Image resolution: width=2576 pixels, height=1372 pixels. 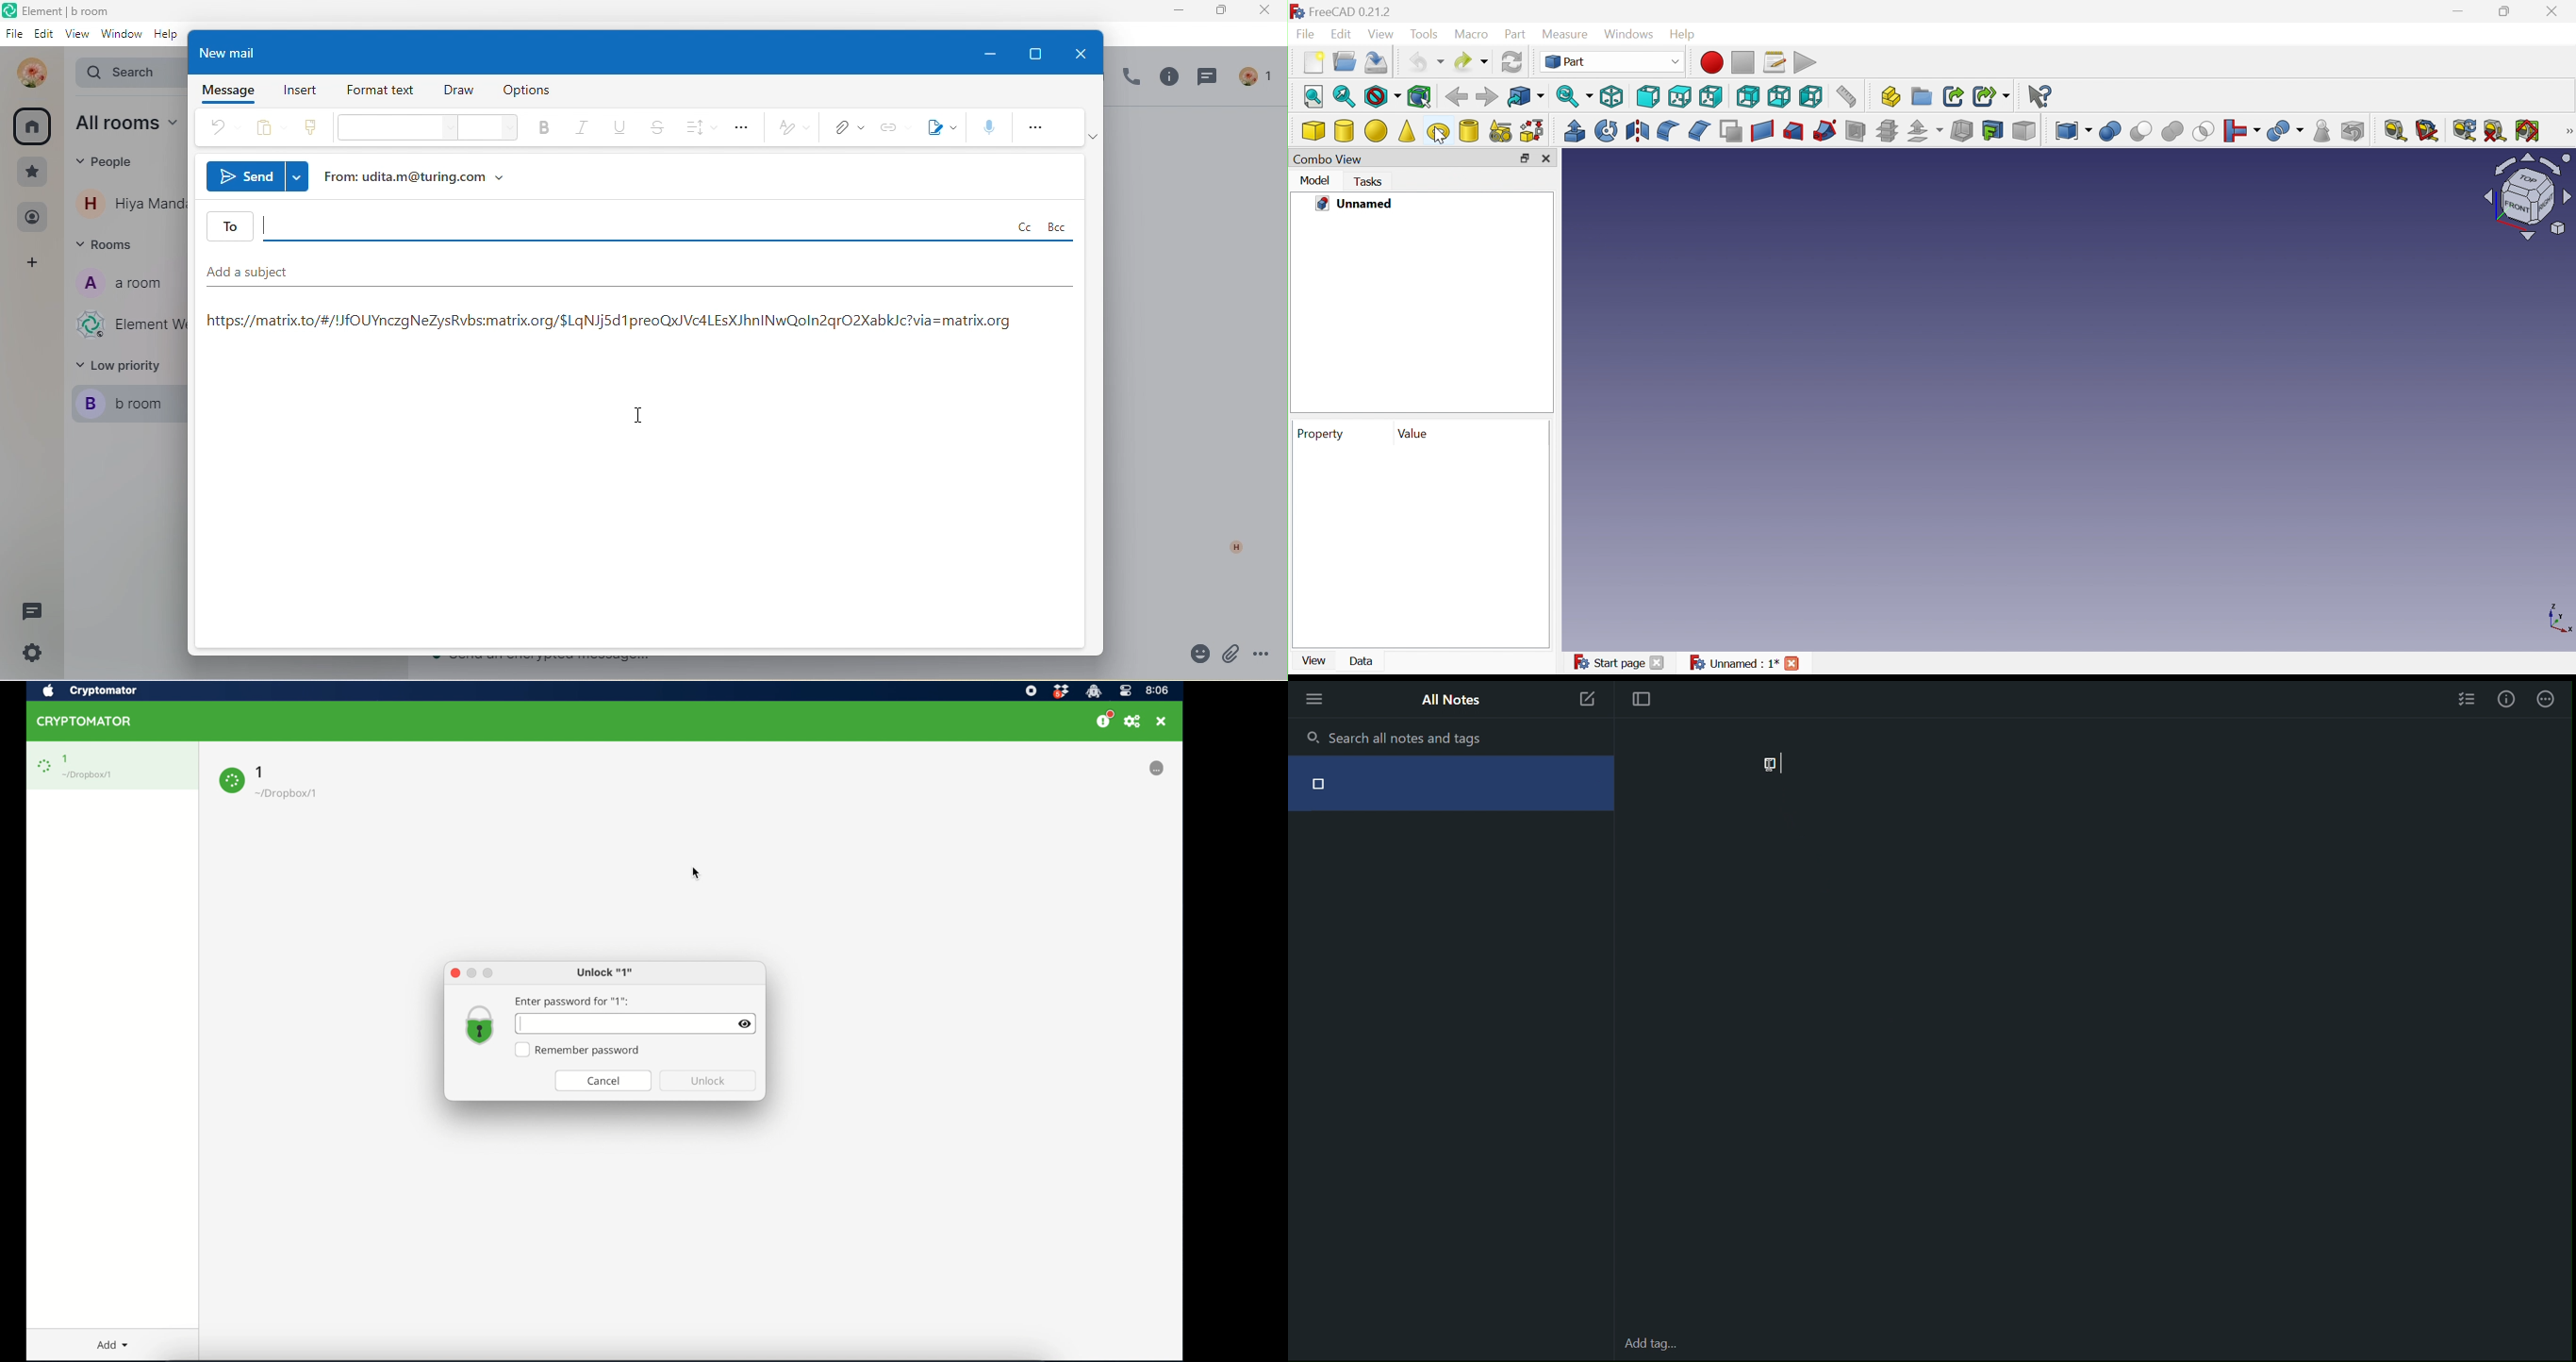 What do you see at coordinates (486, 129) in the screenshot?
I see `font size` at bounding box center [486, 129].